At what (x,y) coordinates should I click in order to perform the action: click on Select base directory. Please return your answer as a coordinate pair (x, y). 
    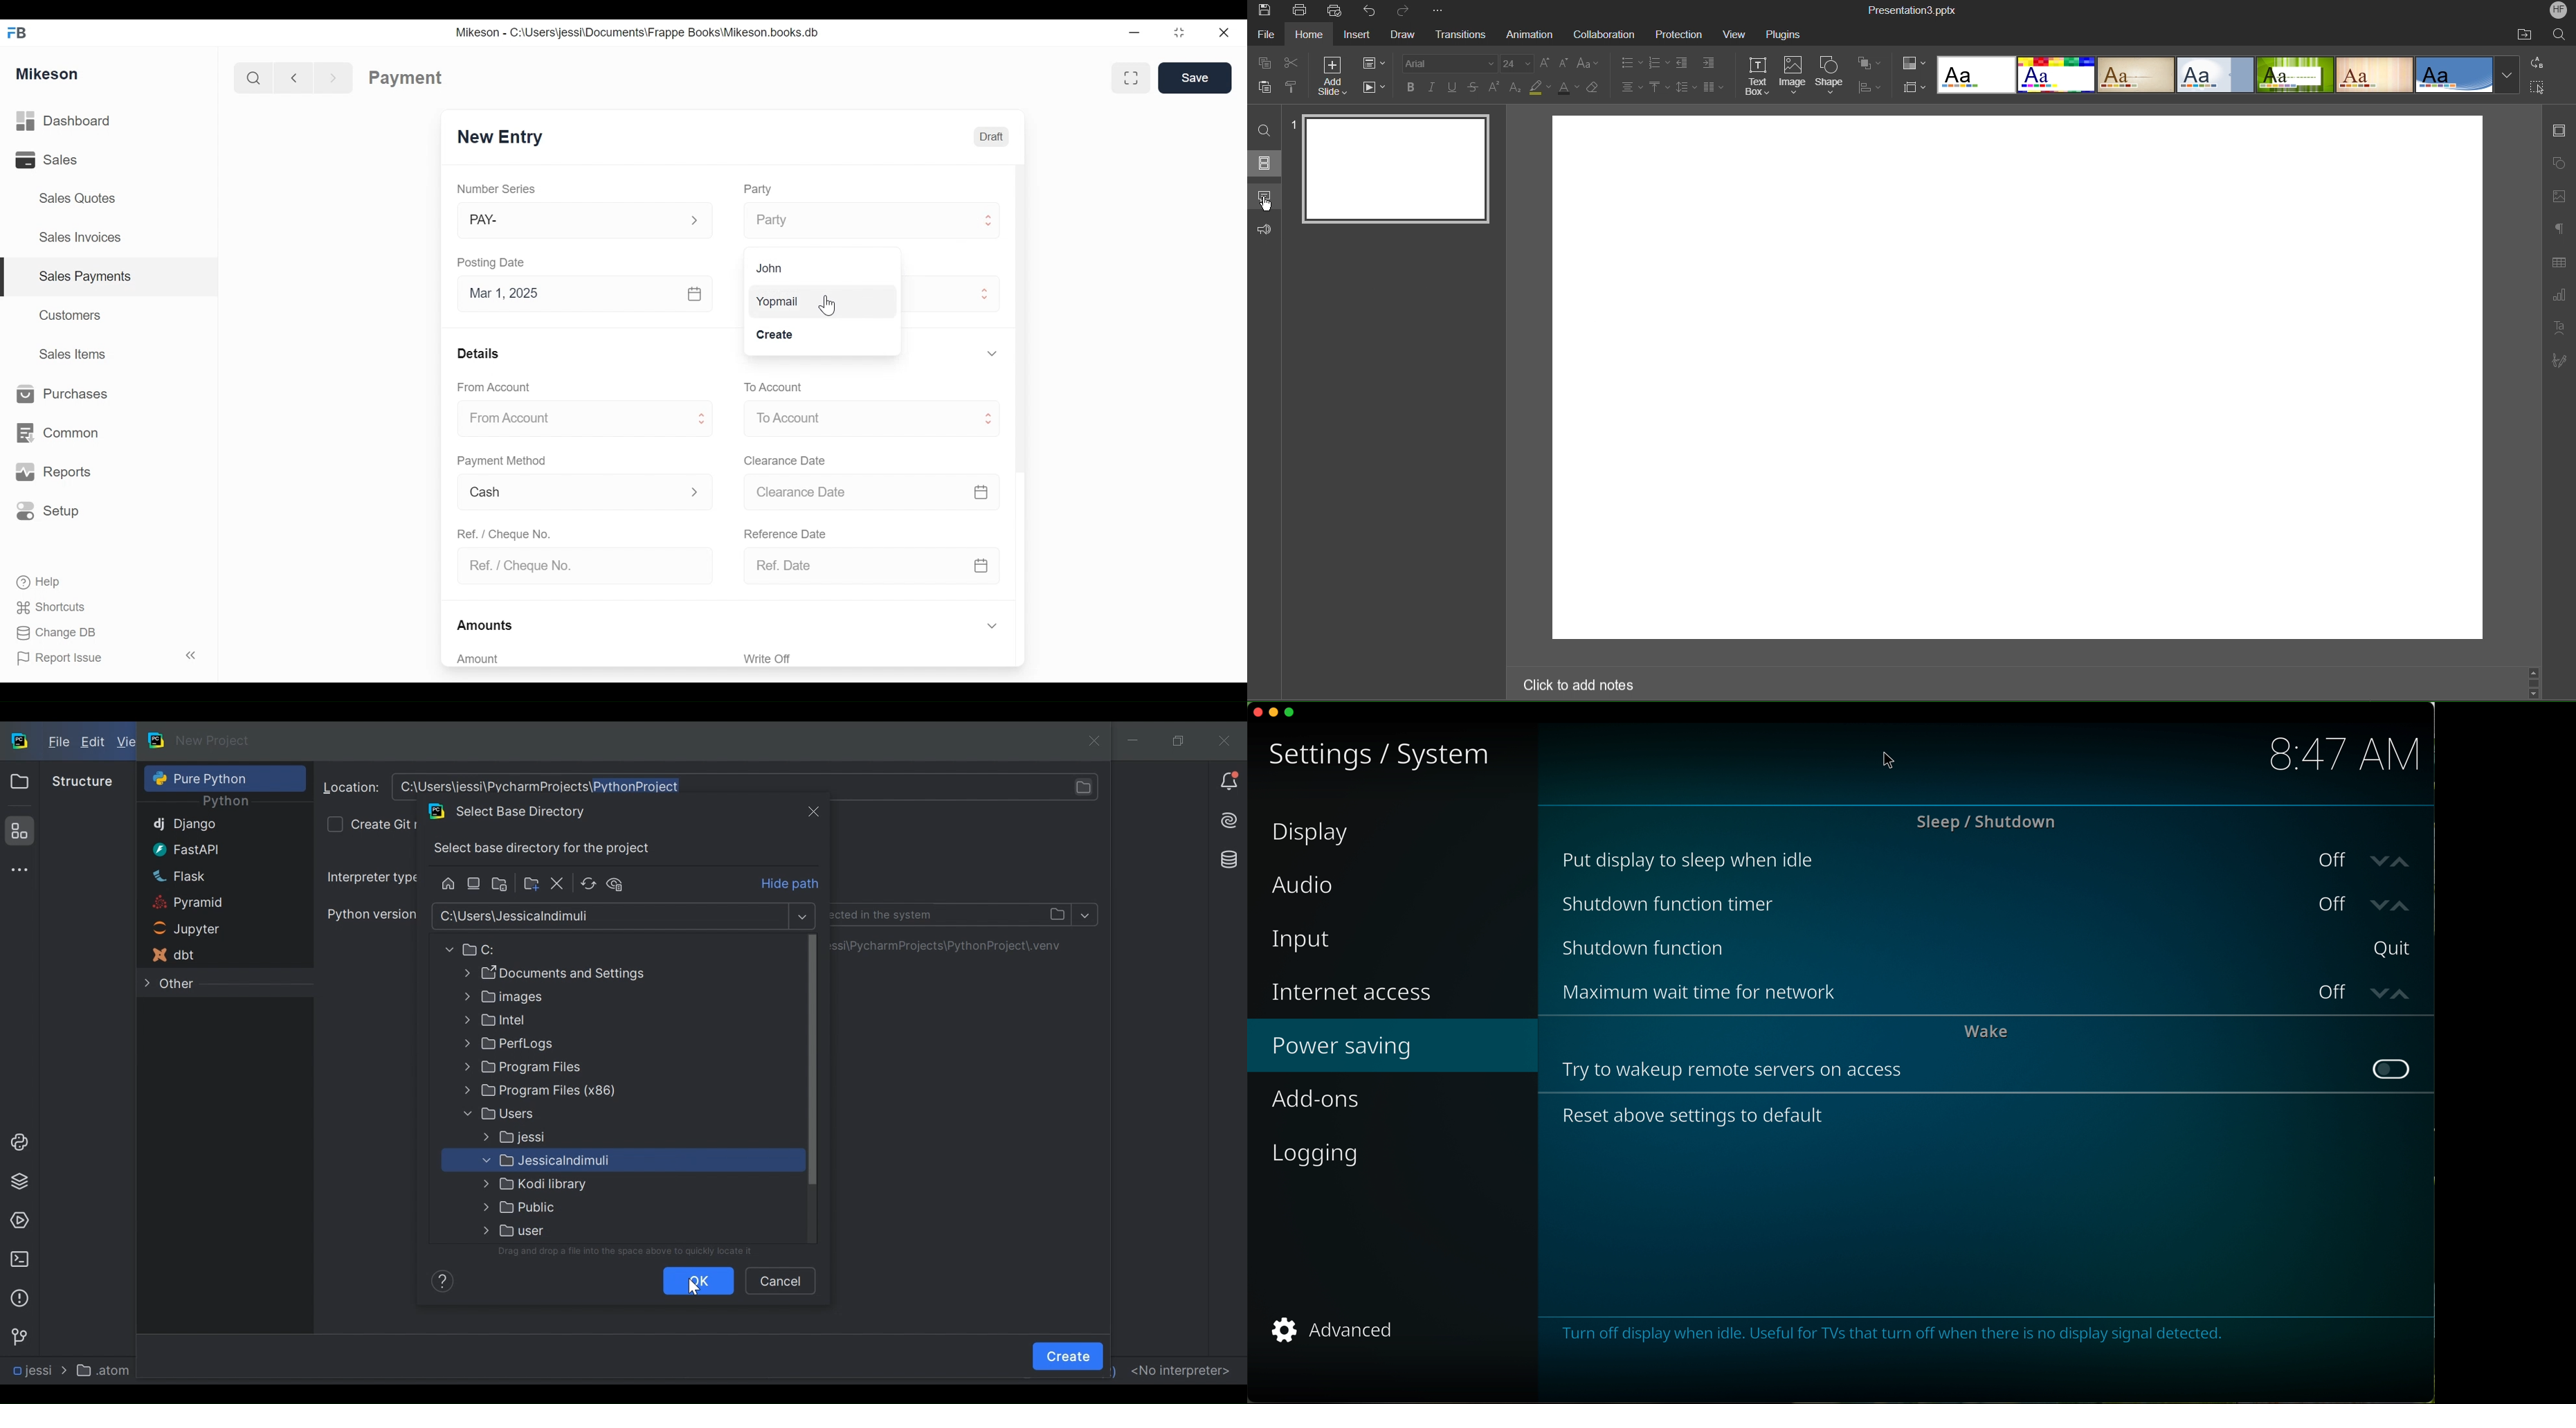
    Looking at the image, I should click on (612, 916).